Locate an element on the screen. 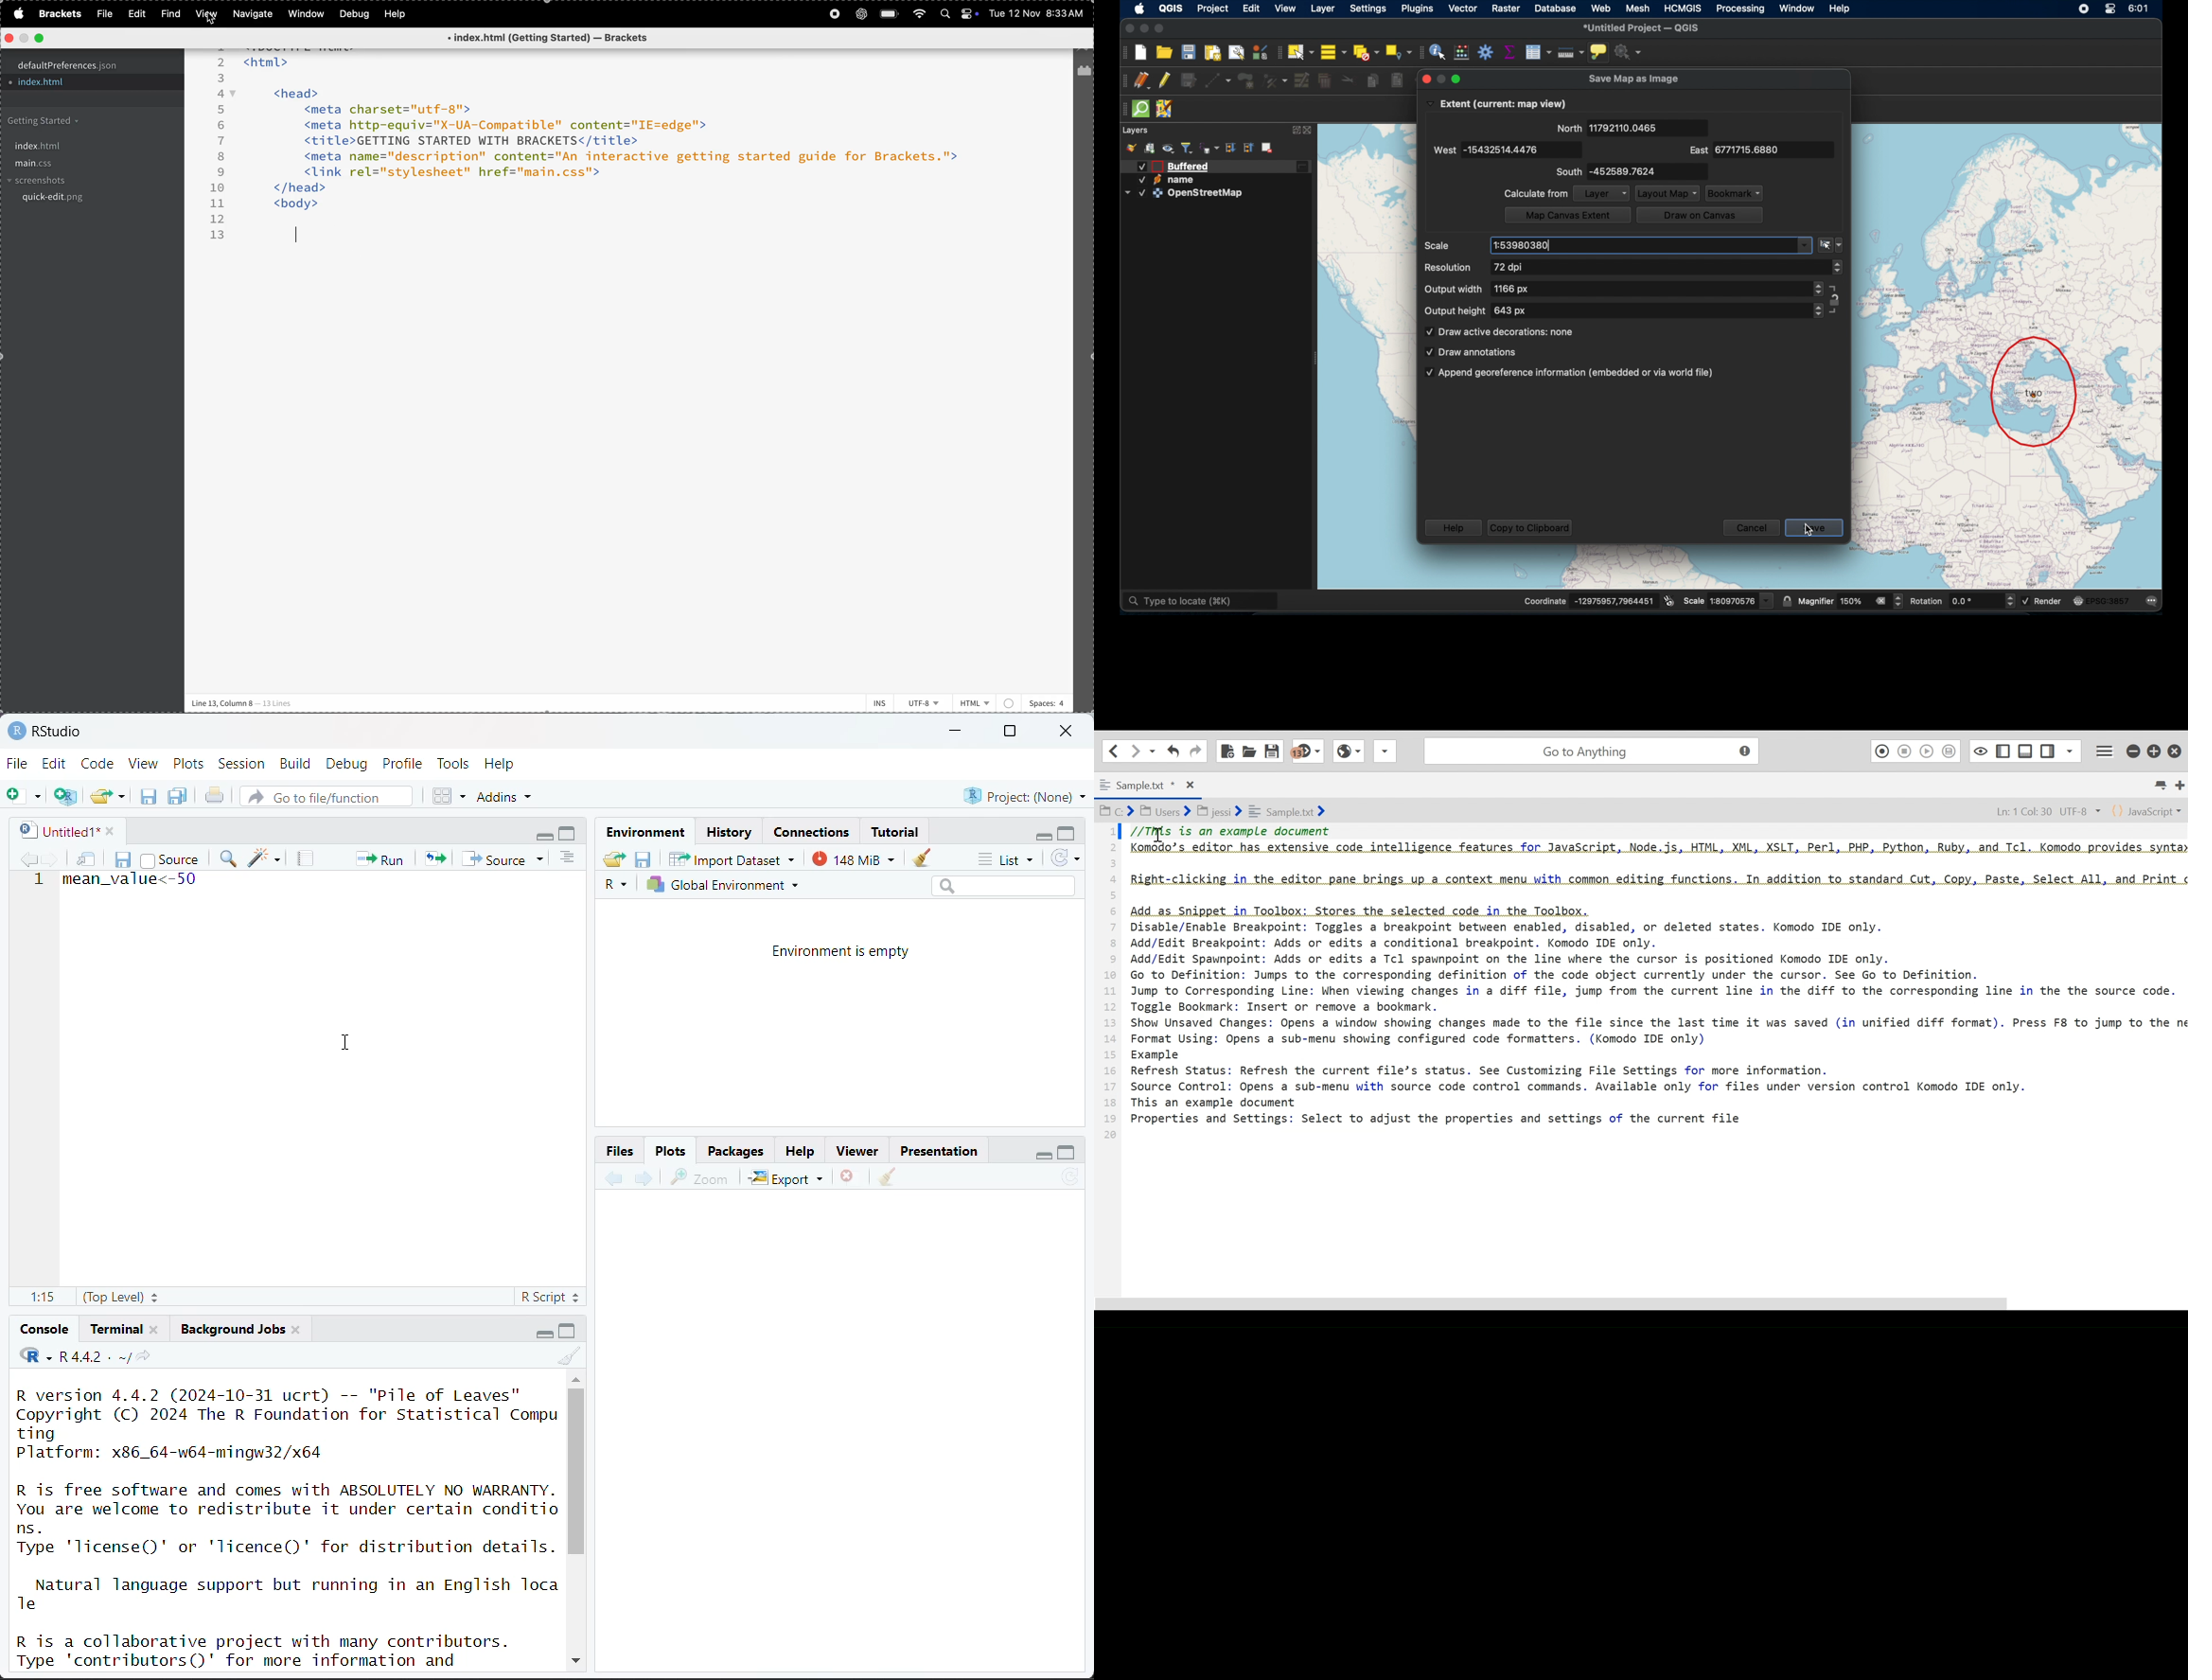 The height and width of the screenshot is (1680, 2212). new project is located at coordinates (1142, 52).